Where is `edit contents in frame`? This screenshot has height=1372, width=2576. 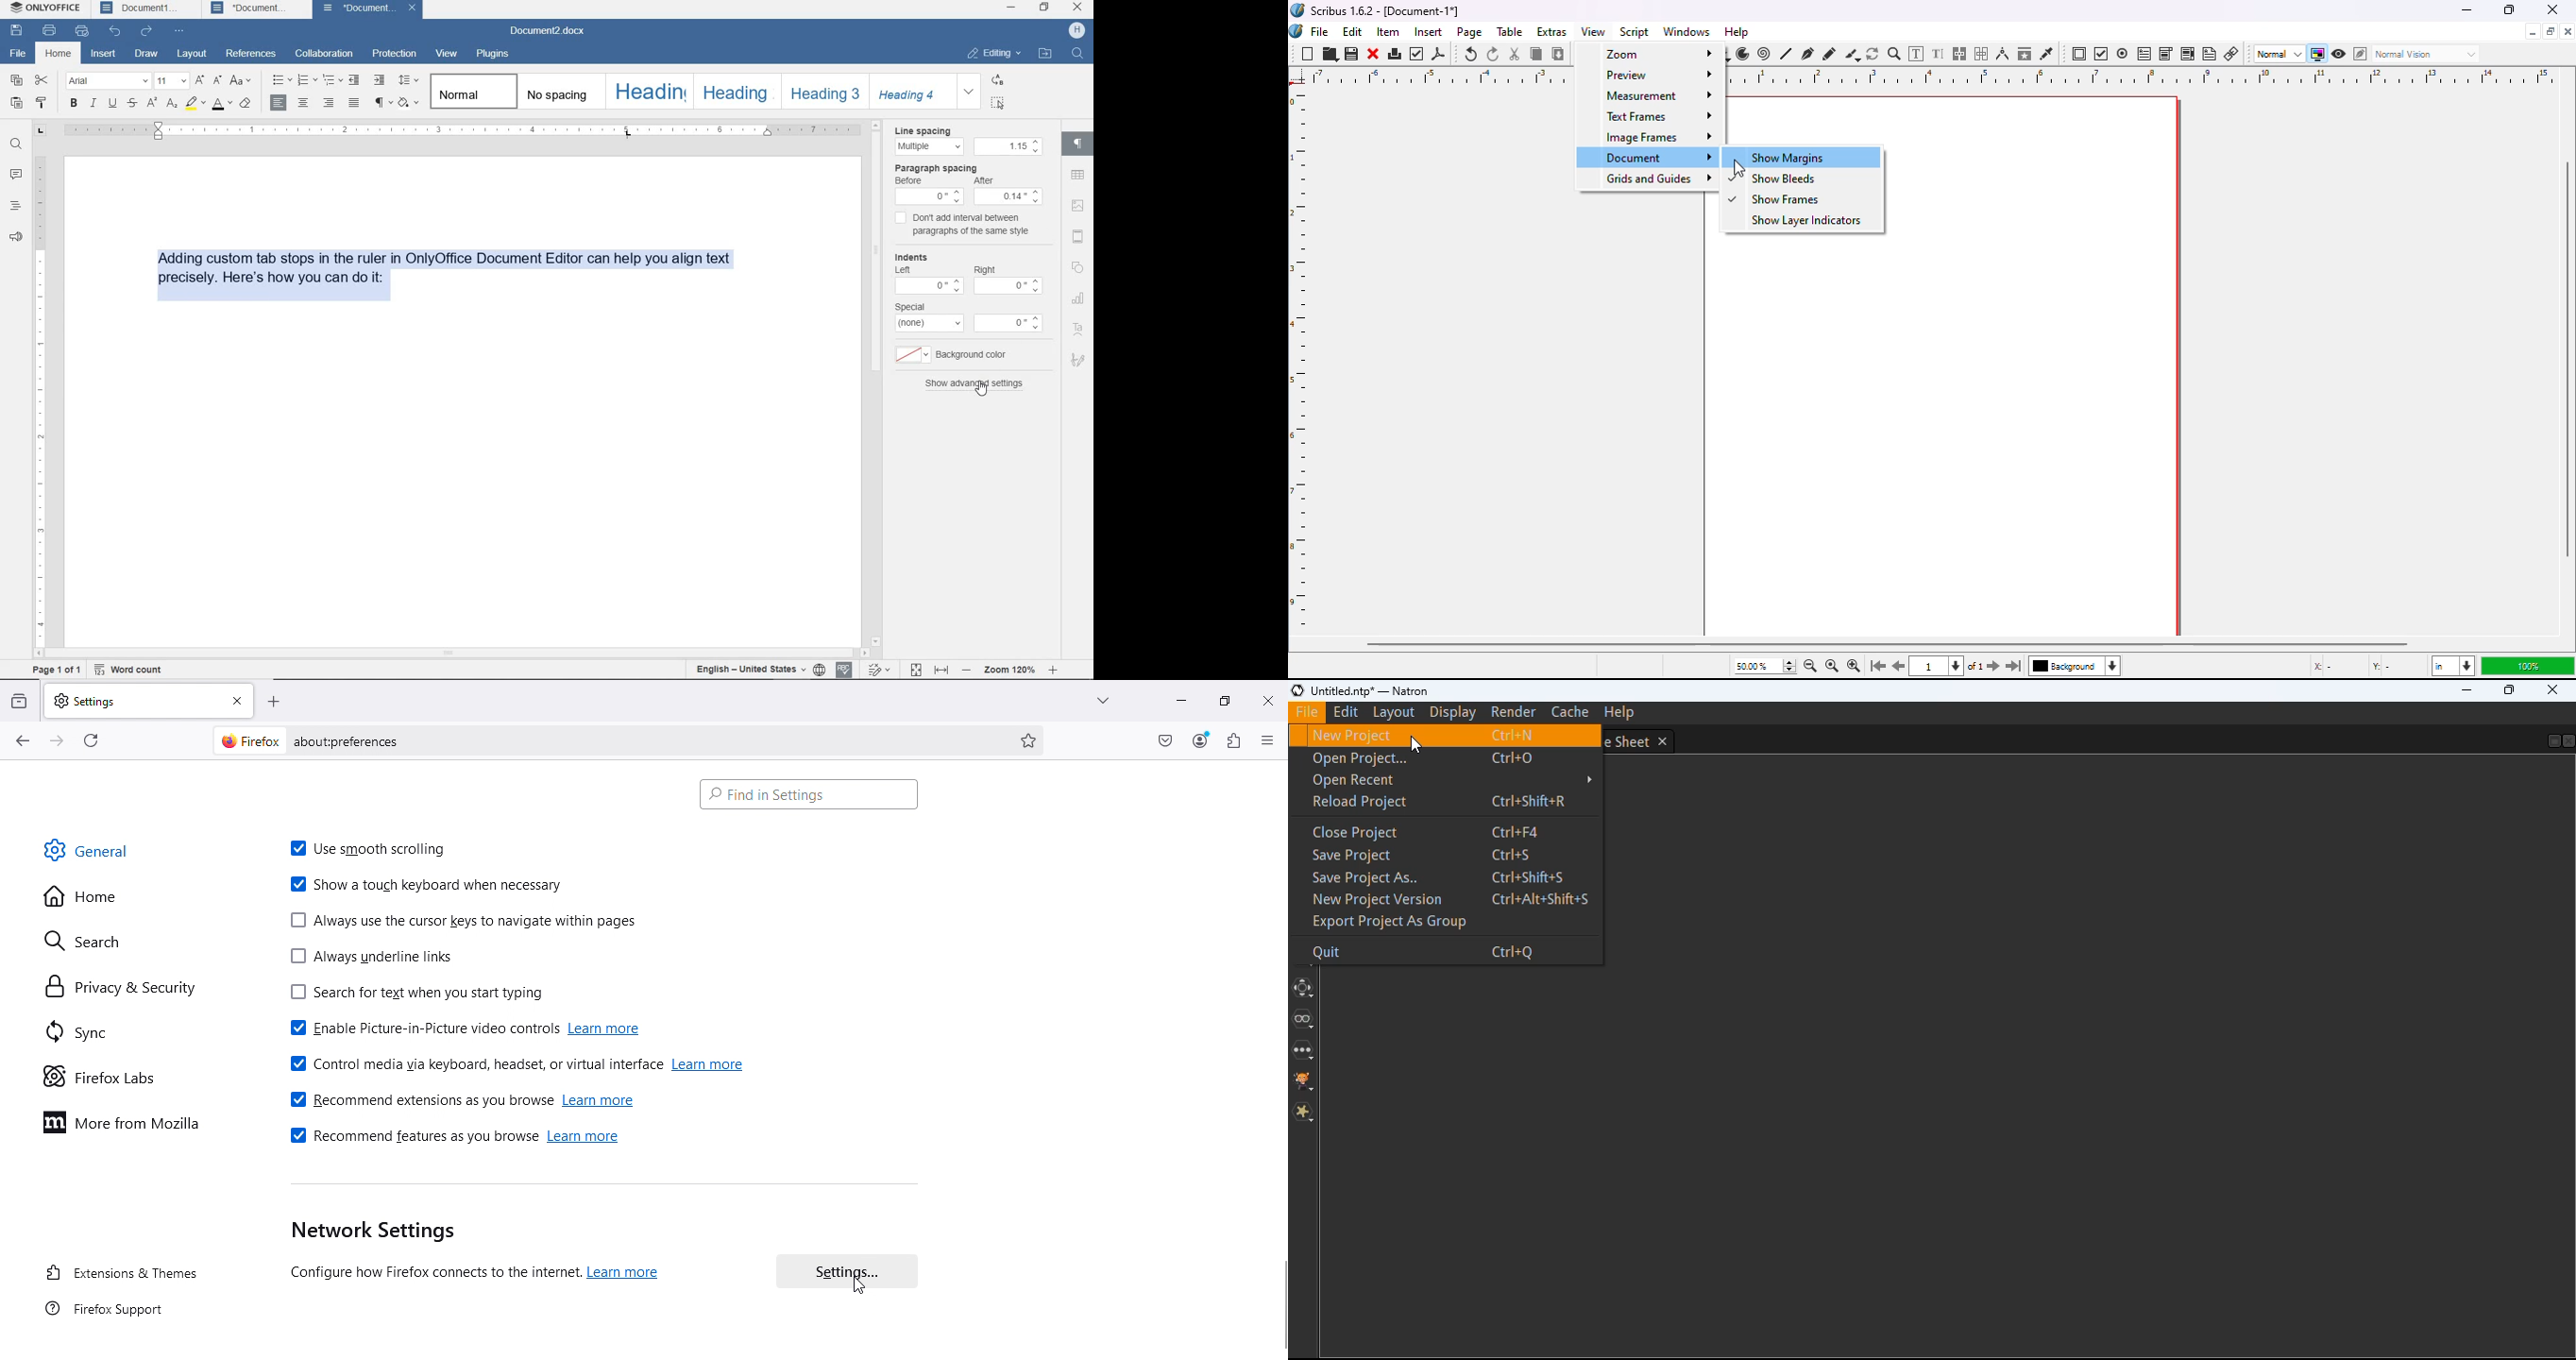
edit contents in frame is located at coordinates (1917, 53).